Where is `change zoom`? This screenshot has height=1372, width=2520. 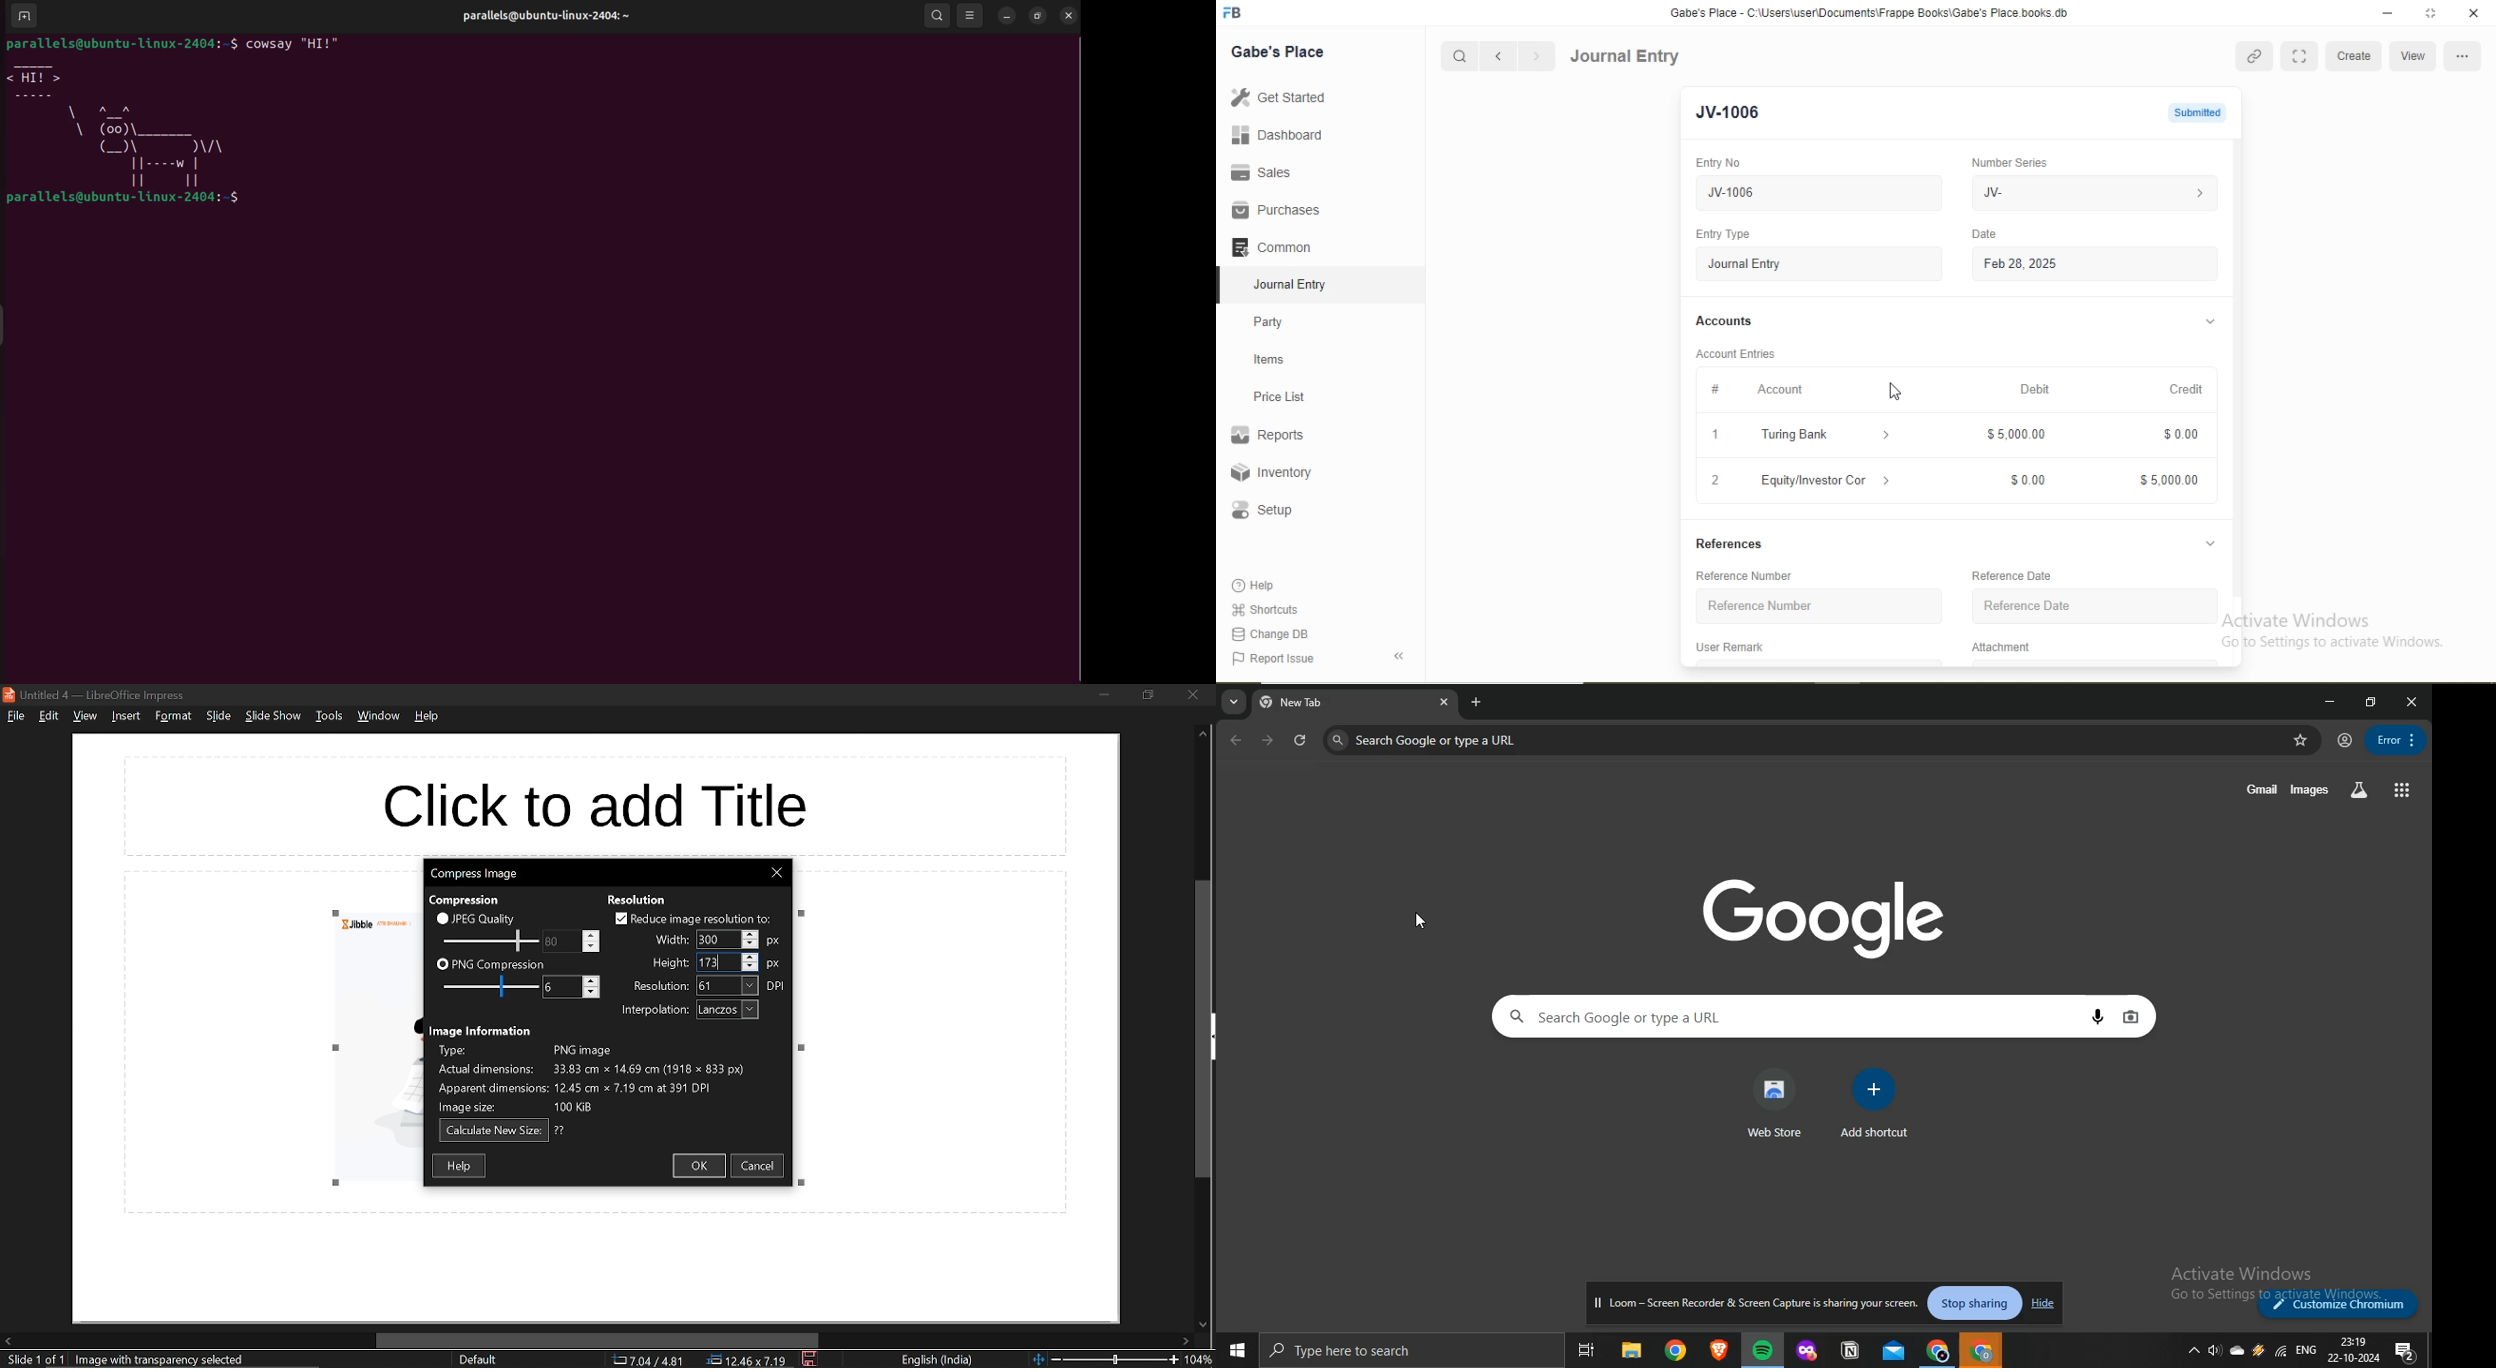 change zoom is located at coordinates (1104, 1360).